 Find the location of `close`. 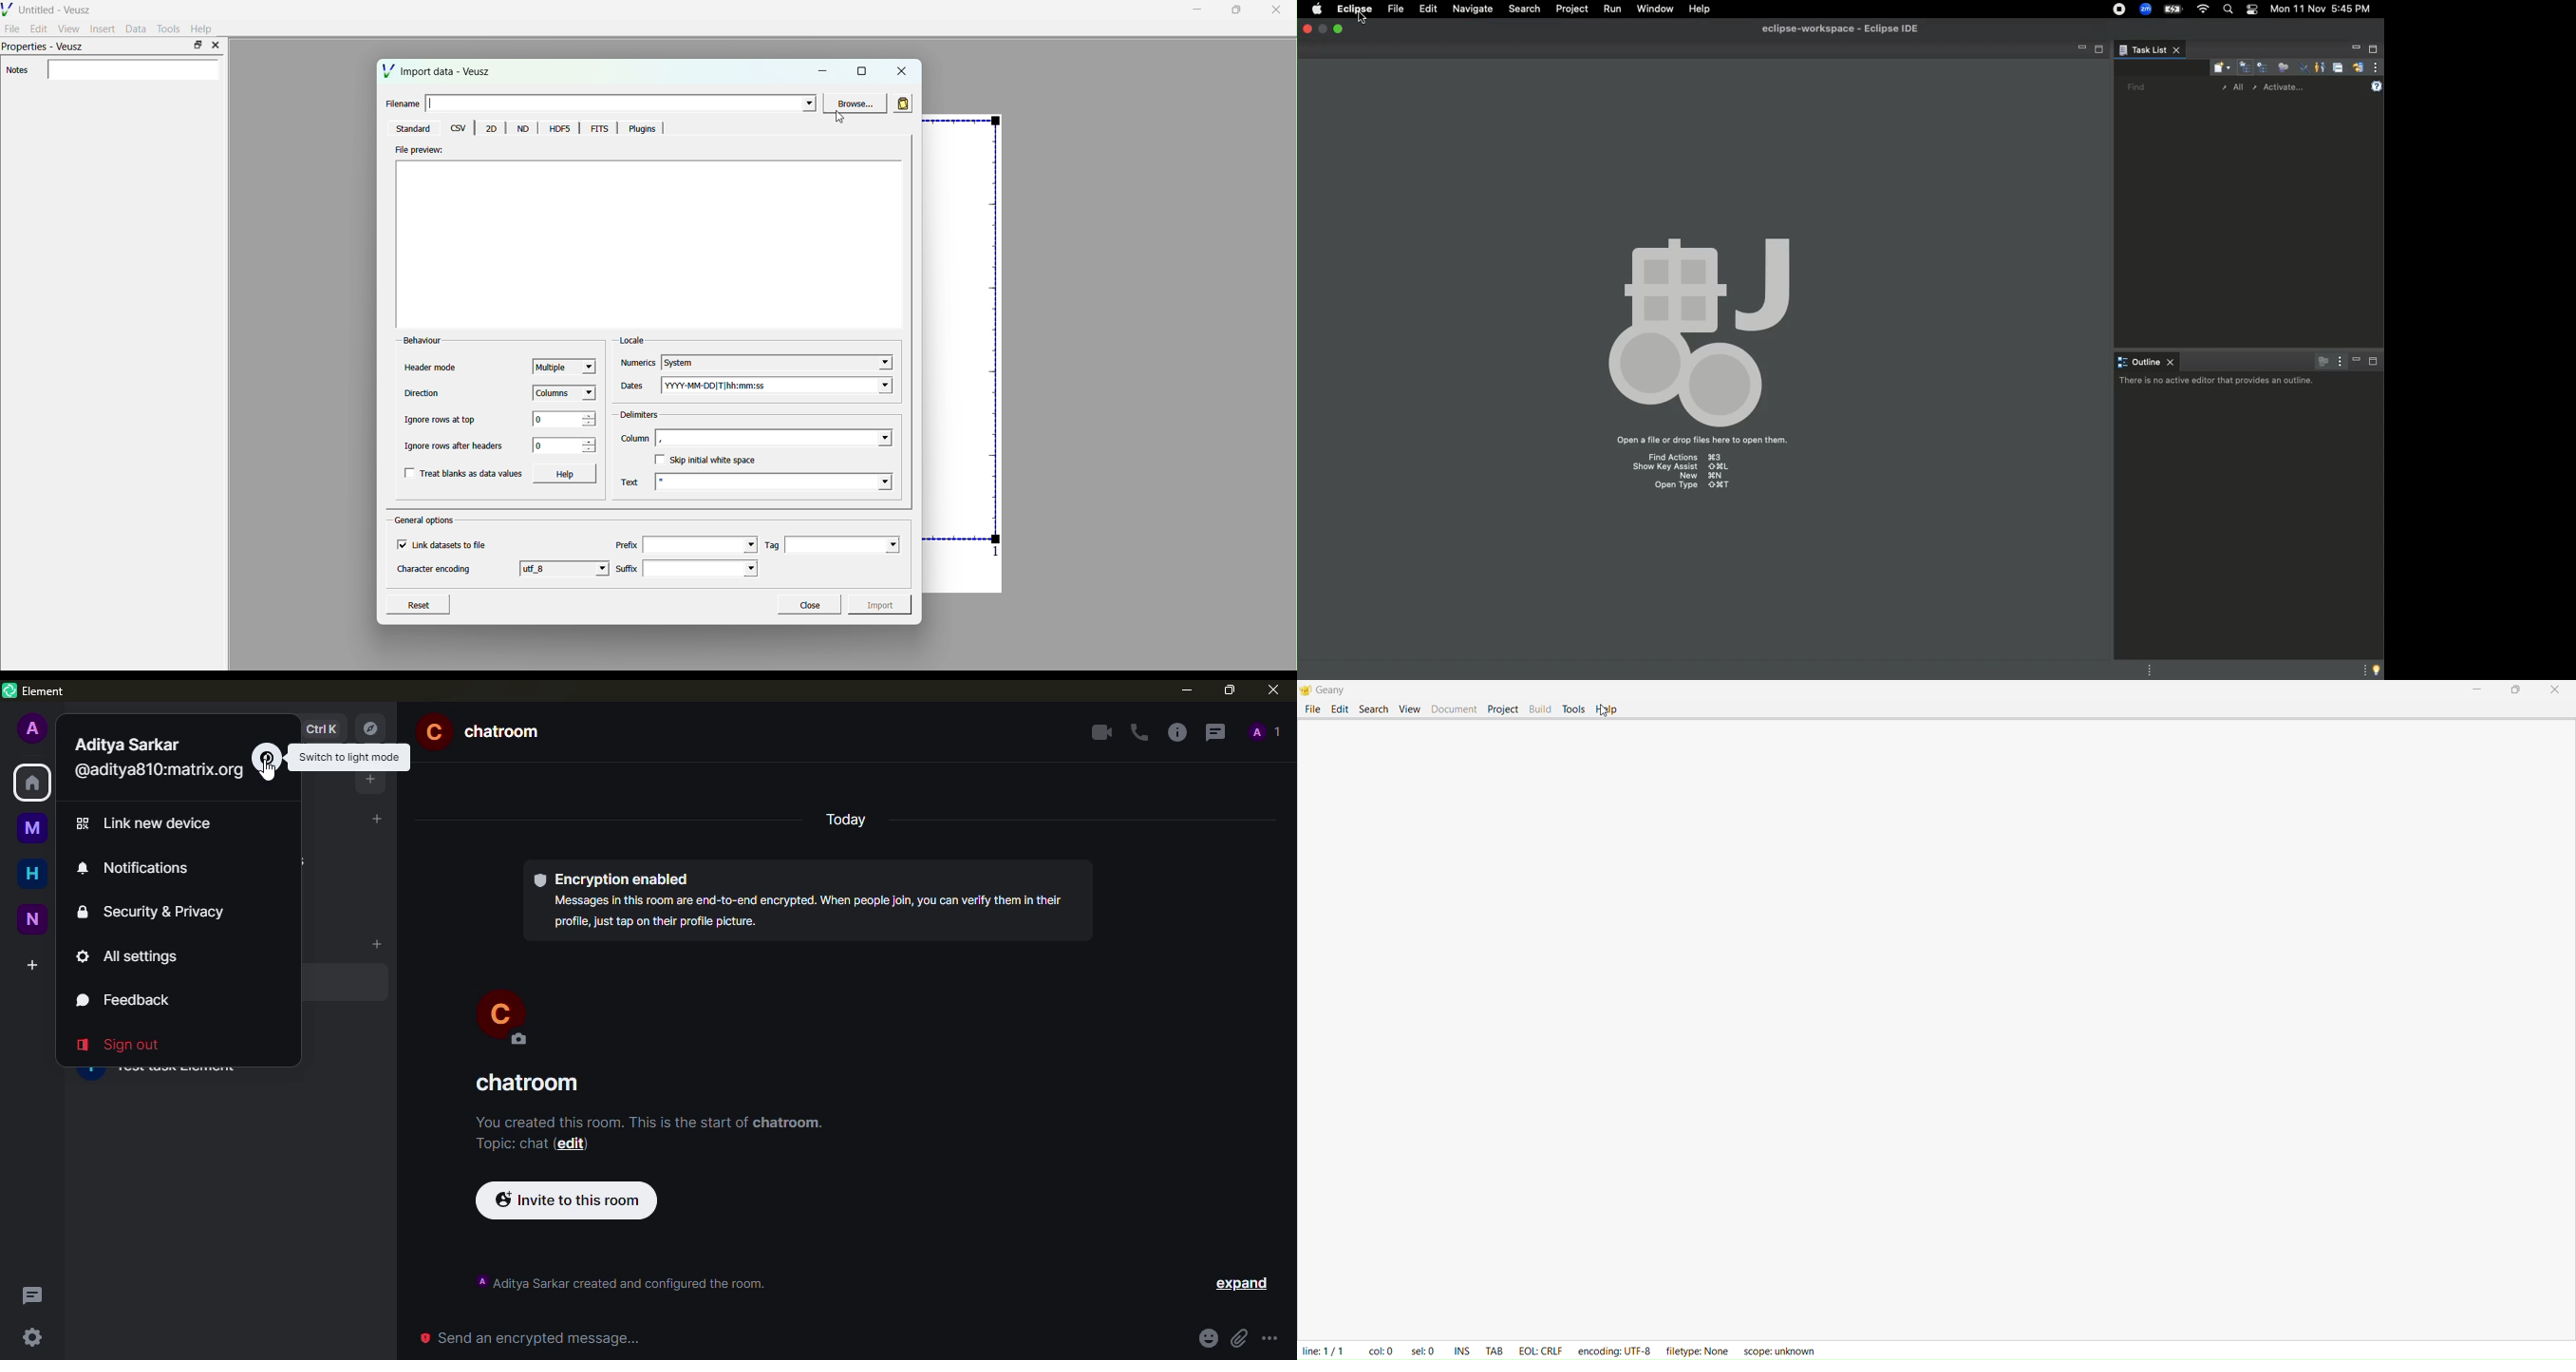

close is located at coordinates (215, 45).